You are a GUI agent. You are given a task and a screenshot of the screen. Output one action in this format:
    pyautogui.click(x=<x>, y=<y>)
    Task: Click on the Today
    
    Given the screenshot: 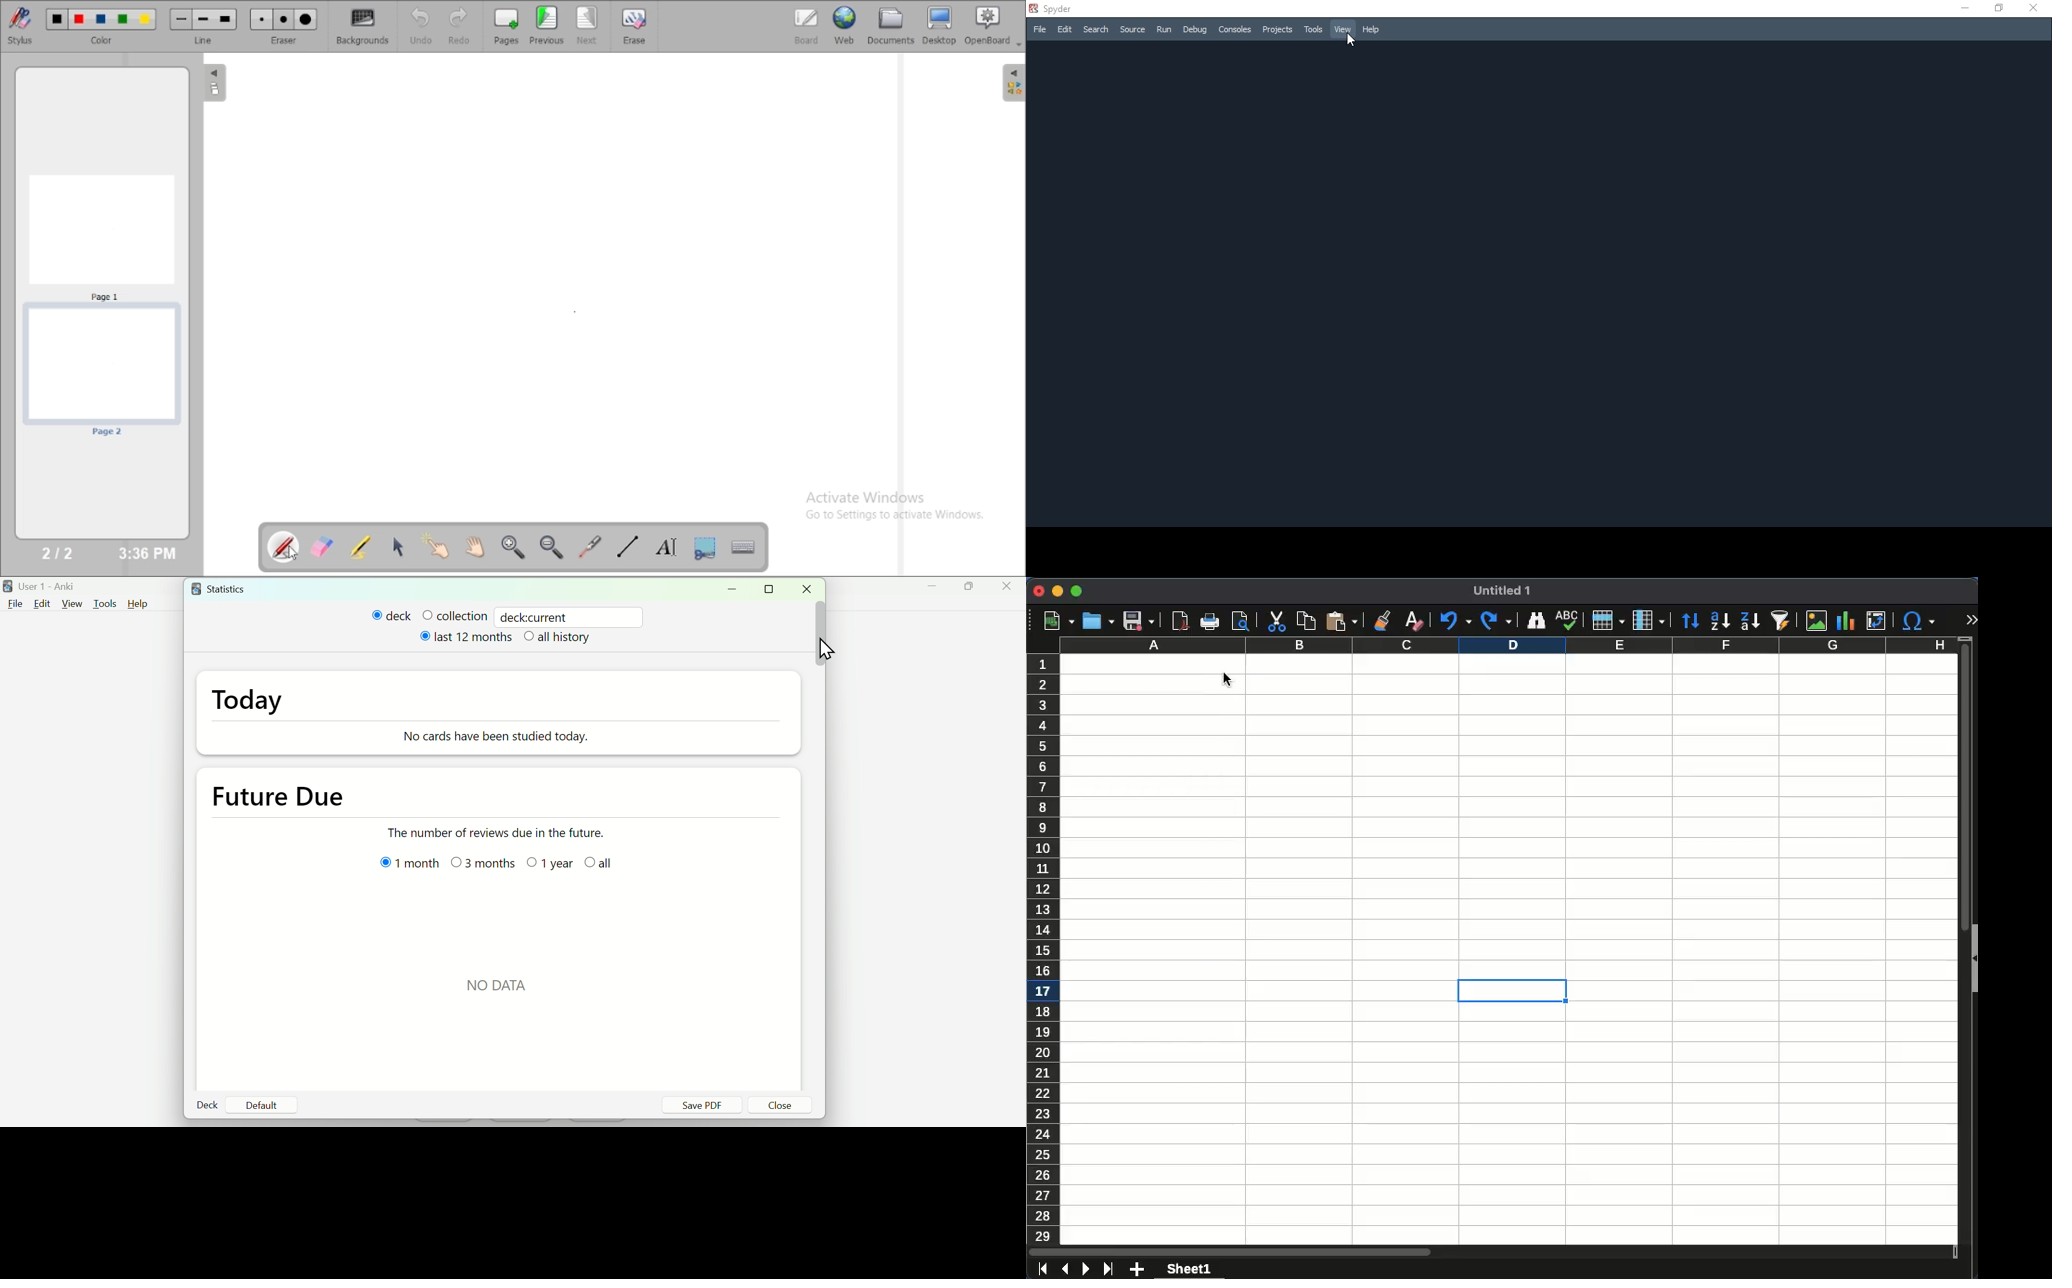 What is the action you would take?
    pyautogui.click(x=262, y=708)
    